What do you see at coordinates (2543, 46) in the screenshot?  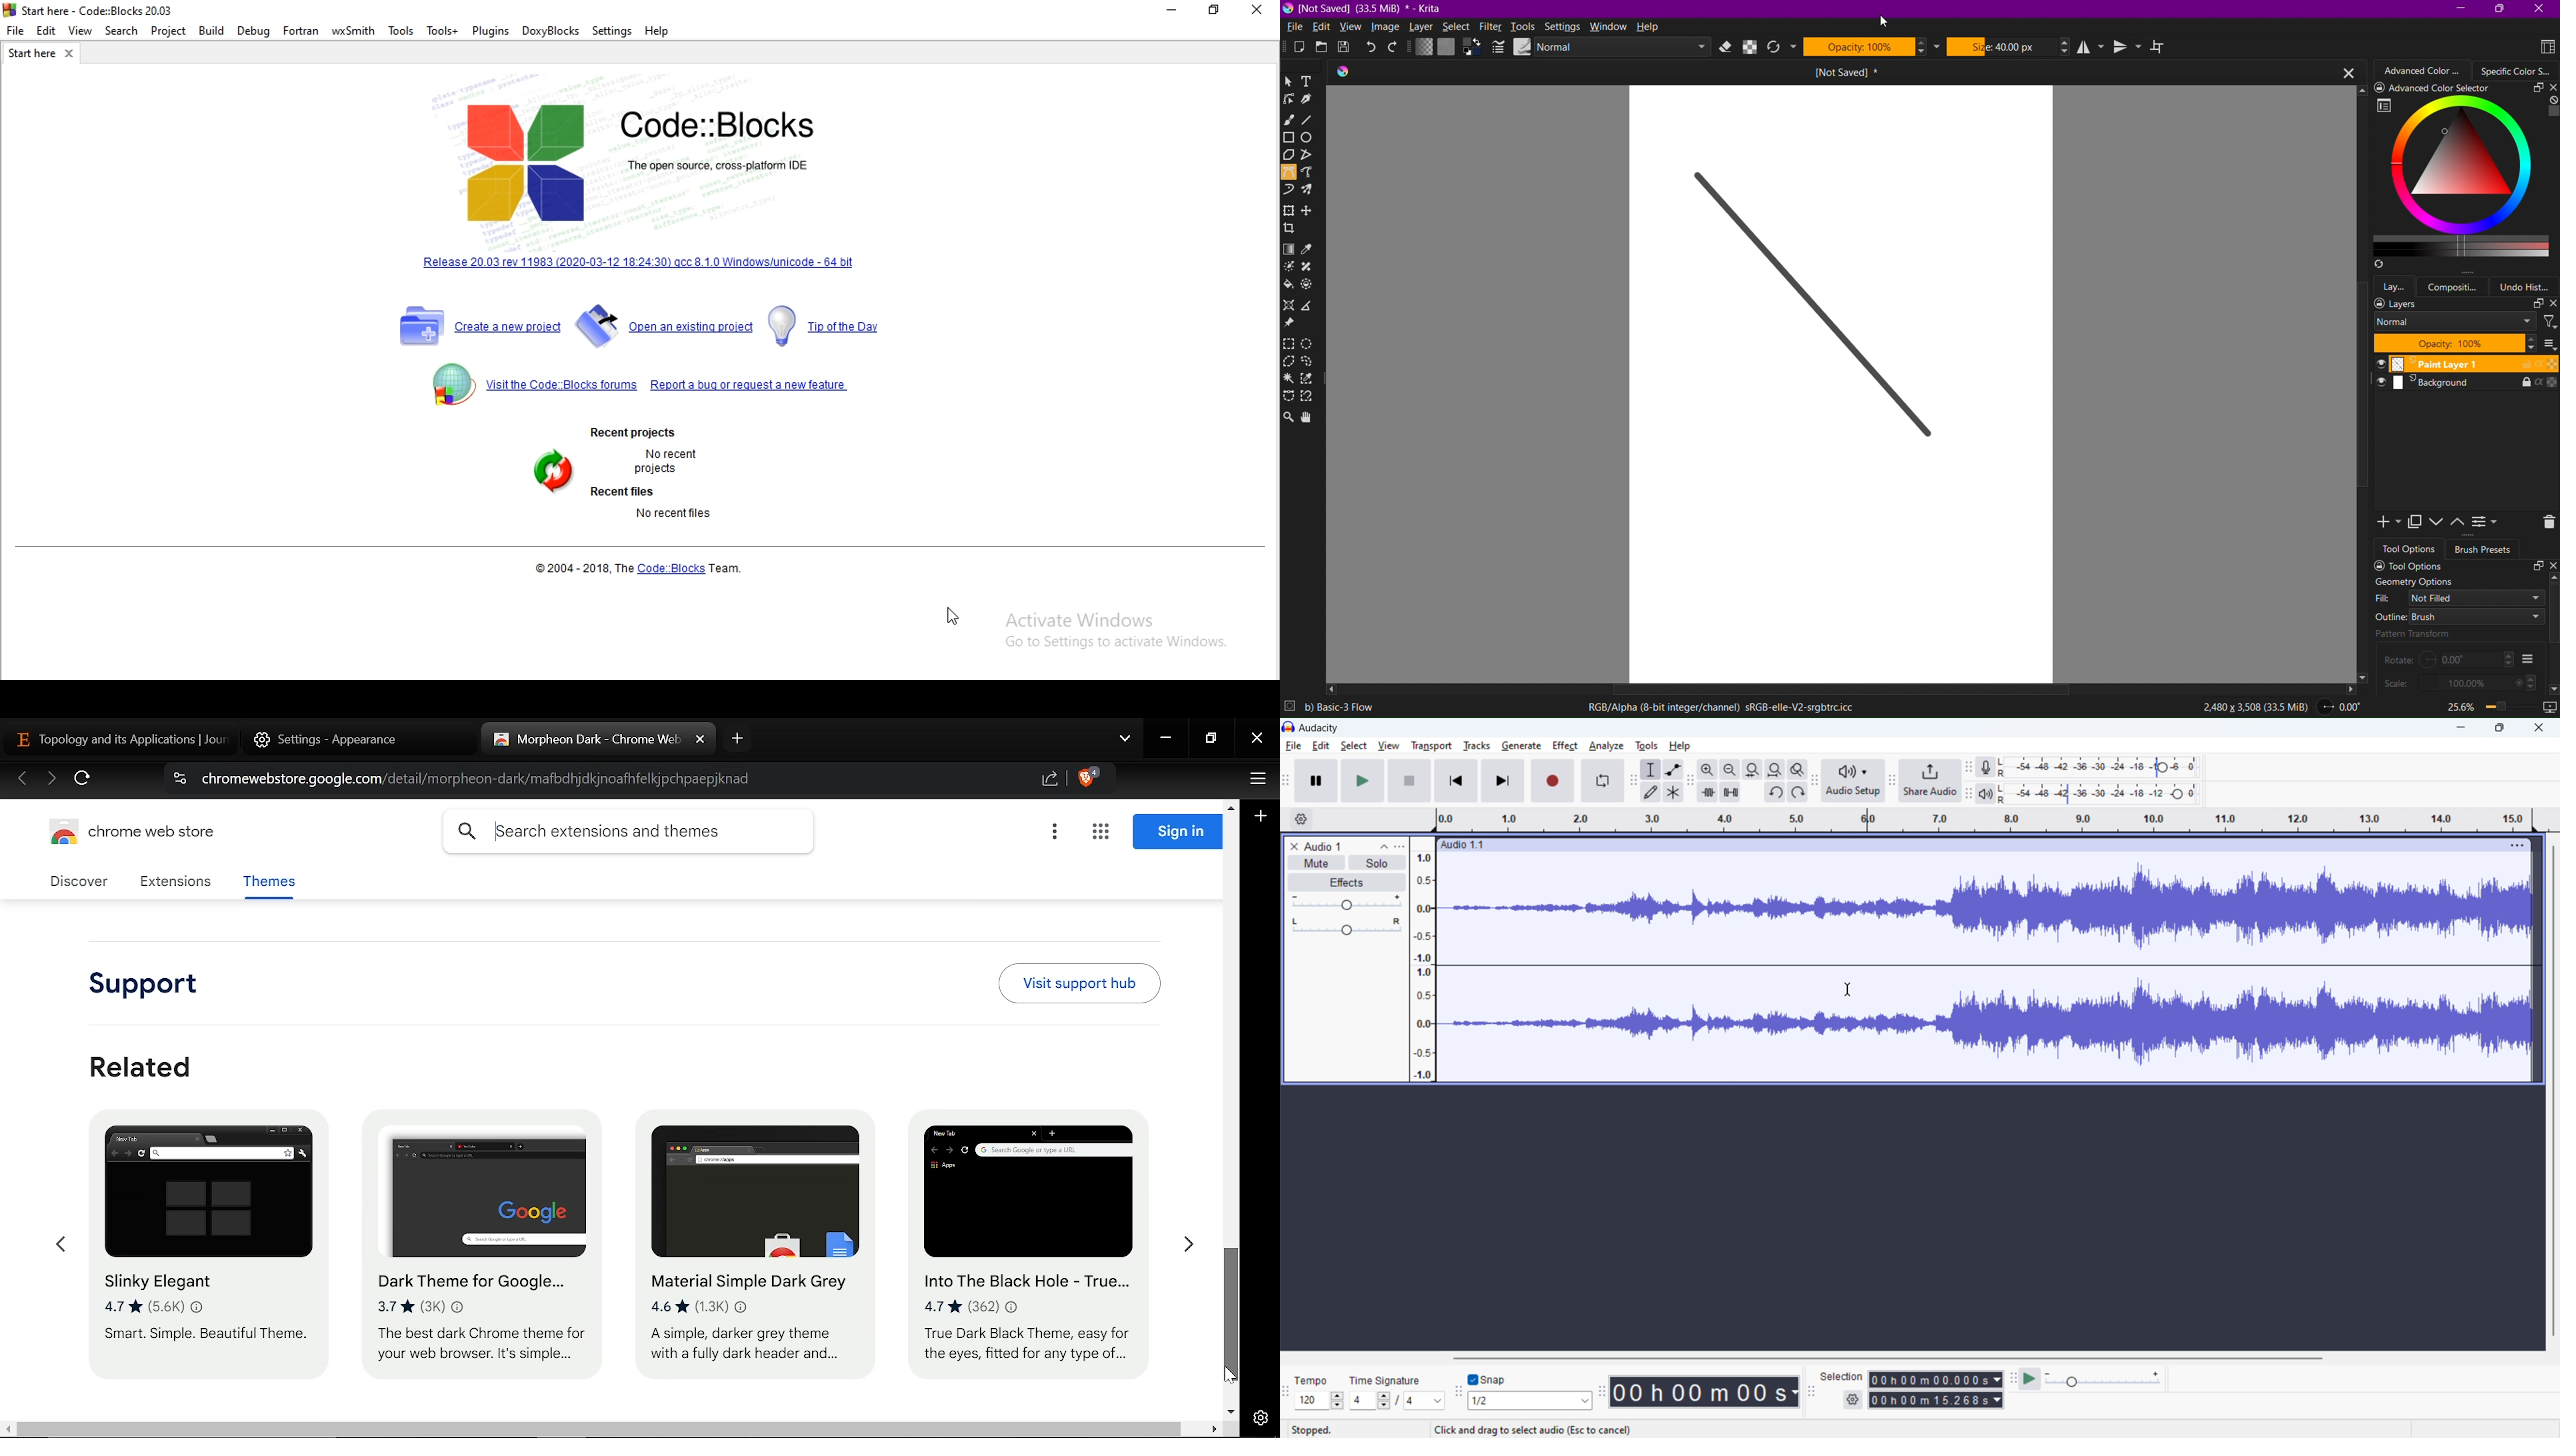 I see `Choose Workspace` at bounding box center [2543, 46].